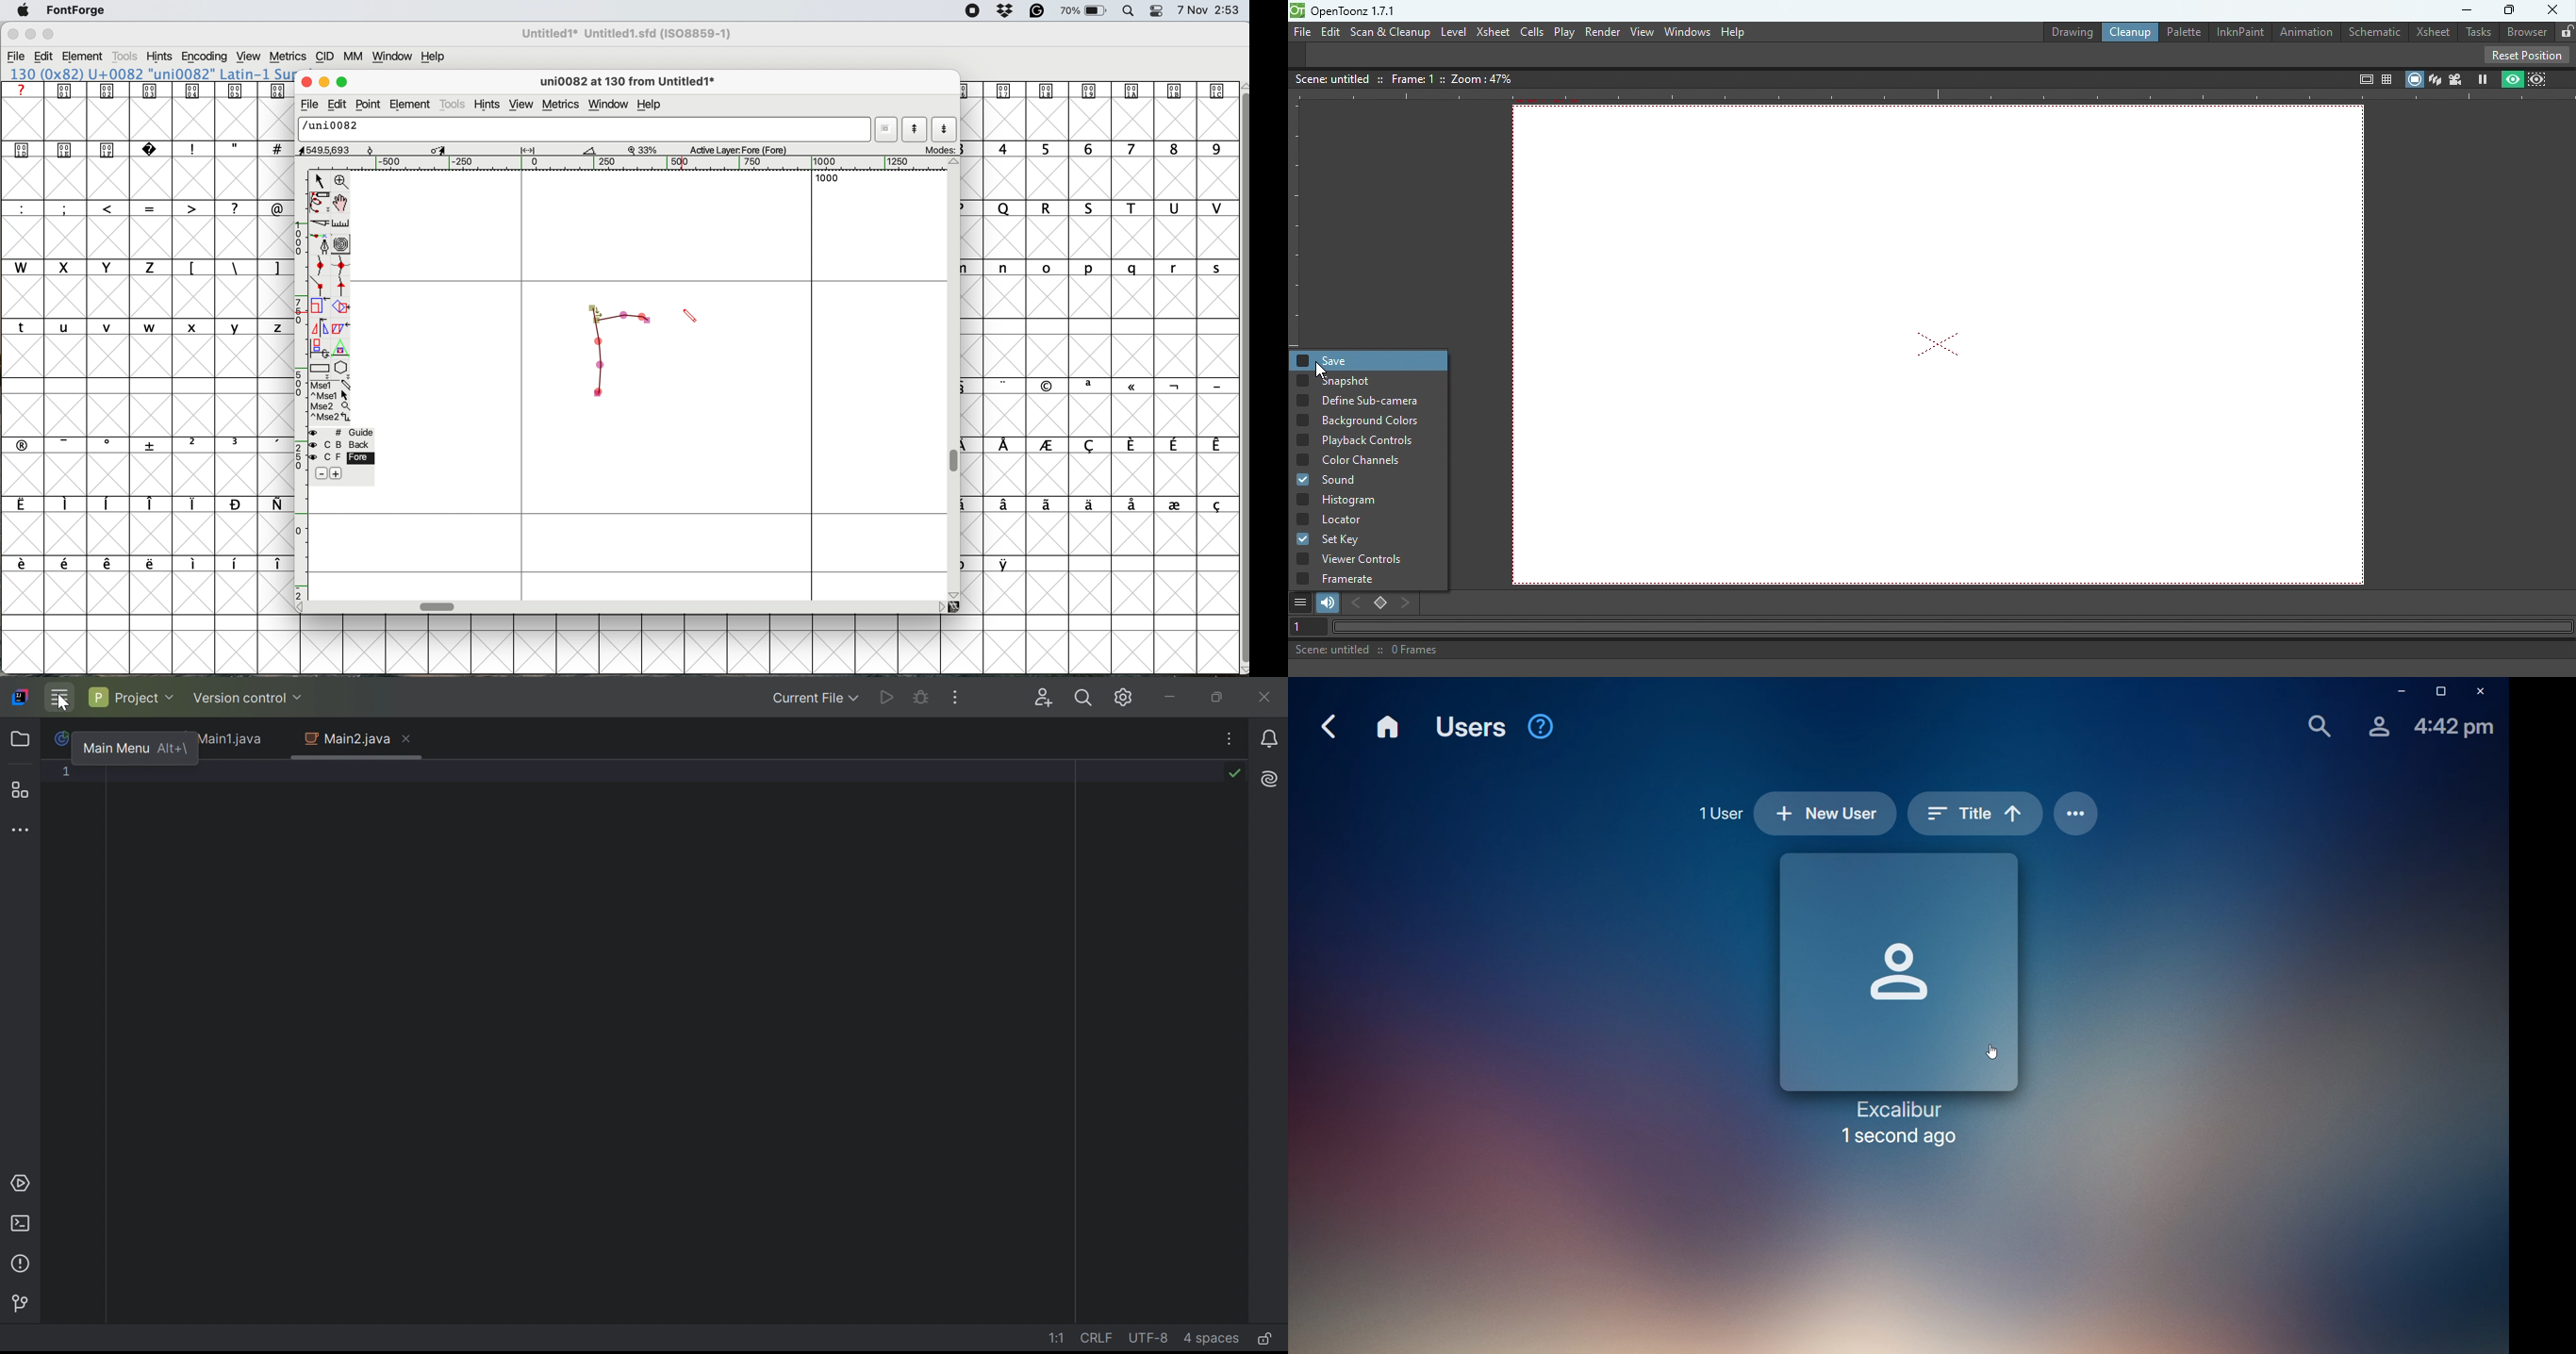 The image size is (2576, 1372). What do you see at coordinates (2127, 32) in the screenshot?
I see `Clean up` at bounding box center [2127, 32].